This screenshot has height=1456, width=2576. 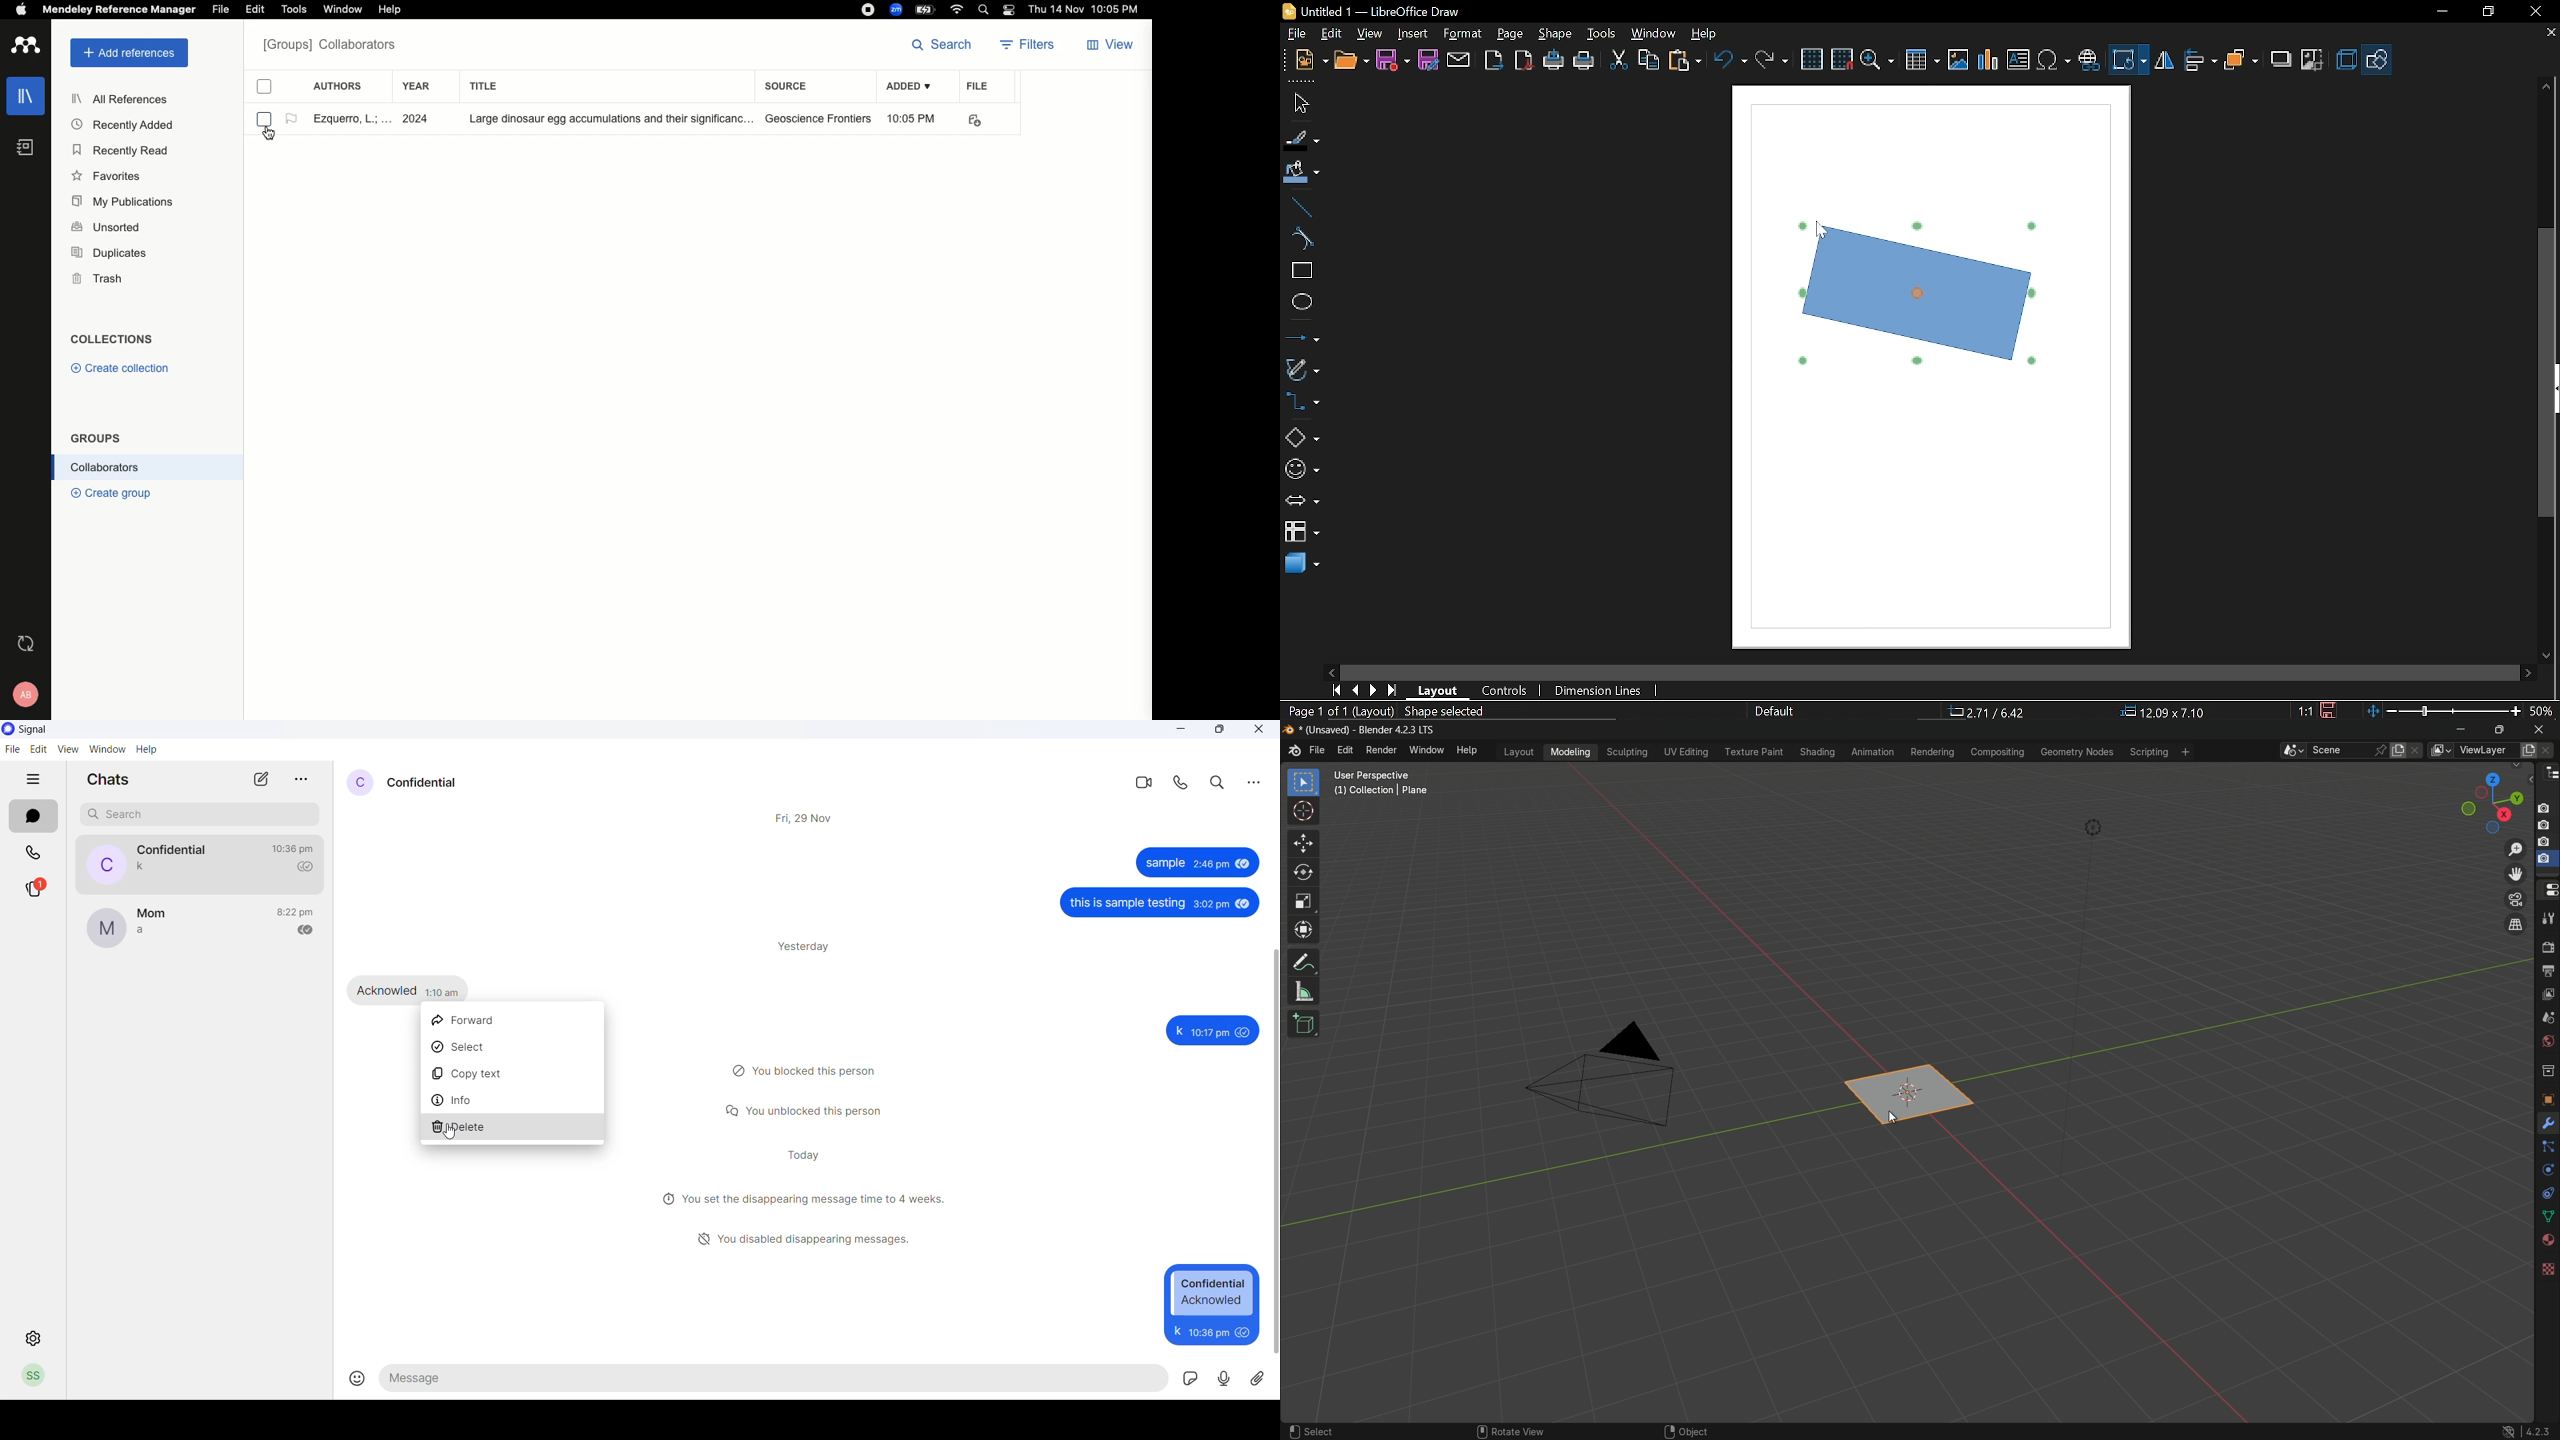 What do you see at coordinates (355, 783) in the screenshot?
I see `profile picture` at bounding box center [355, 783].